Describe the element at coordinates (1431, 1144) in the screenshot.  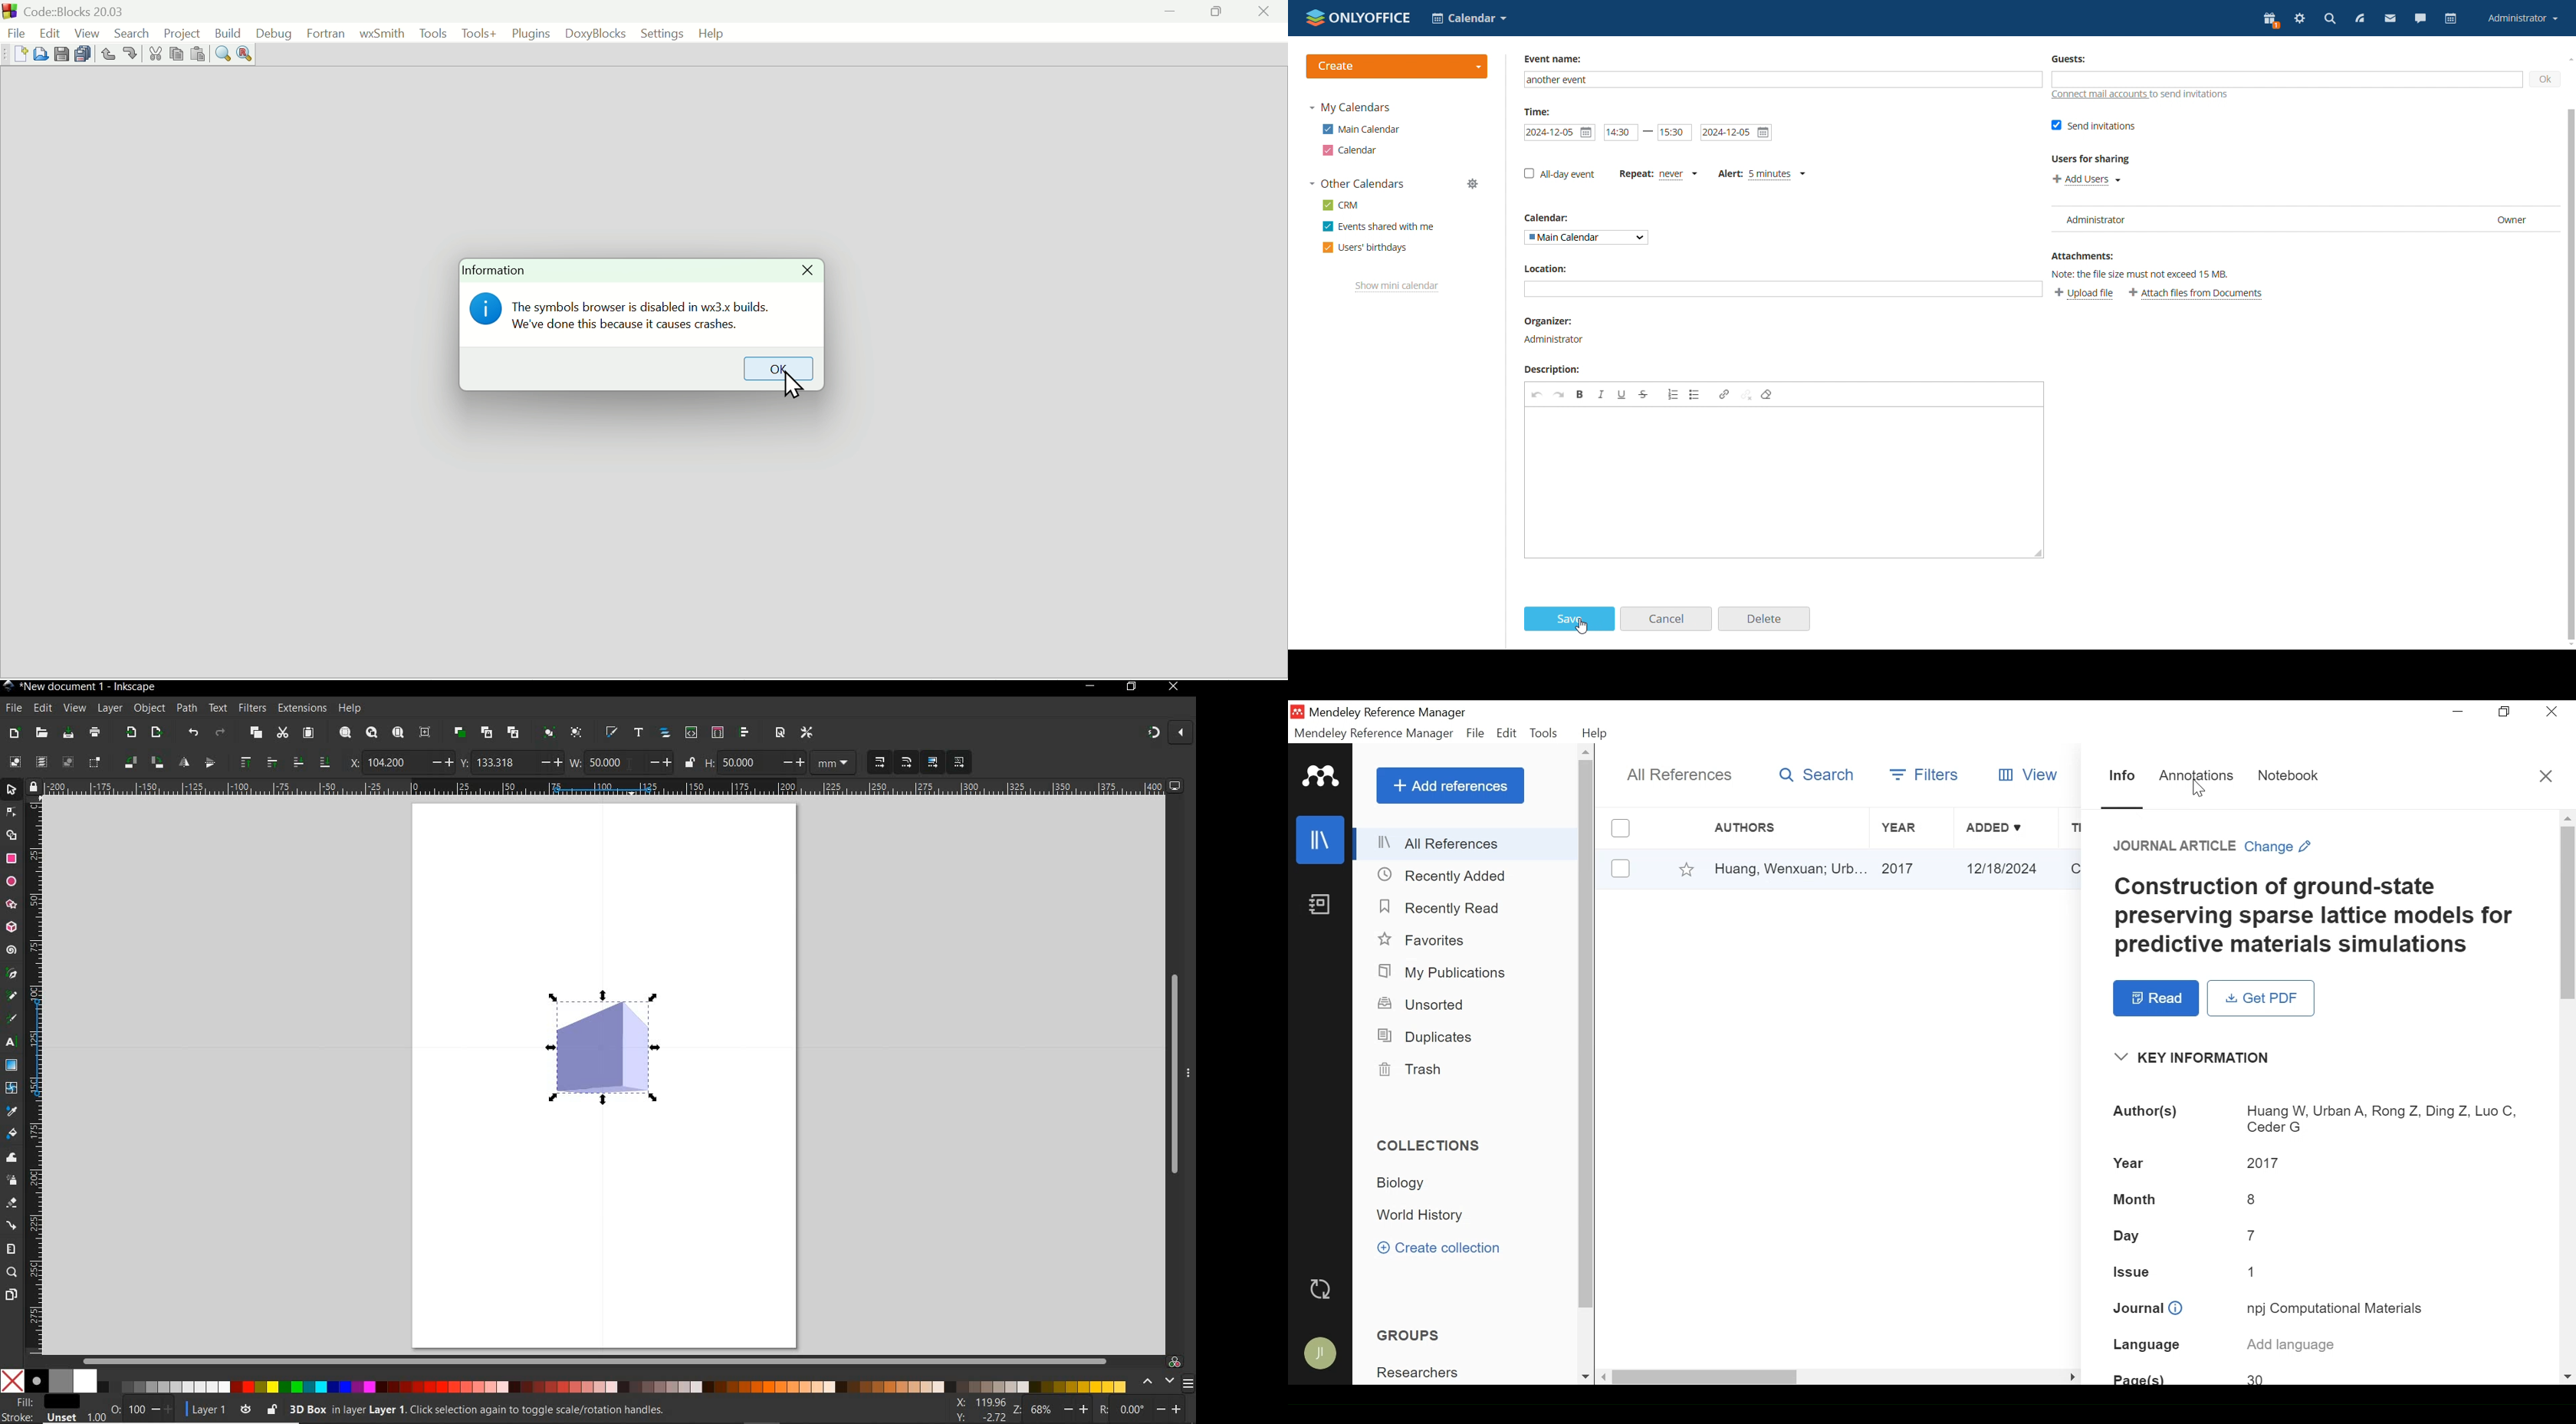
I see `Collections` at that location.